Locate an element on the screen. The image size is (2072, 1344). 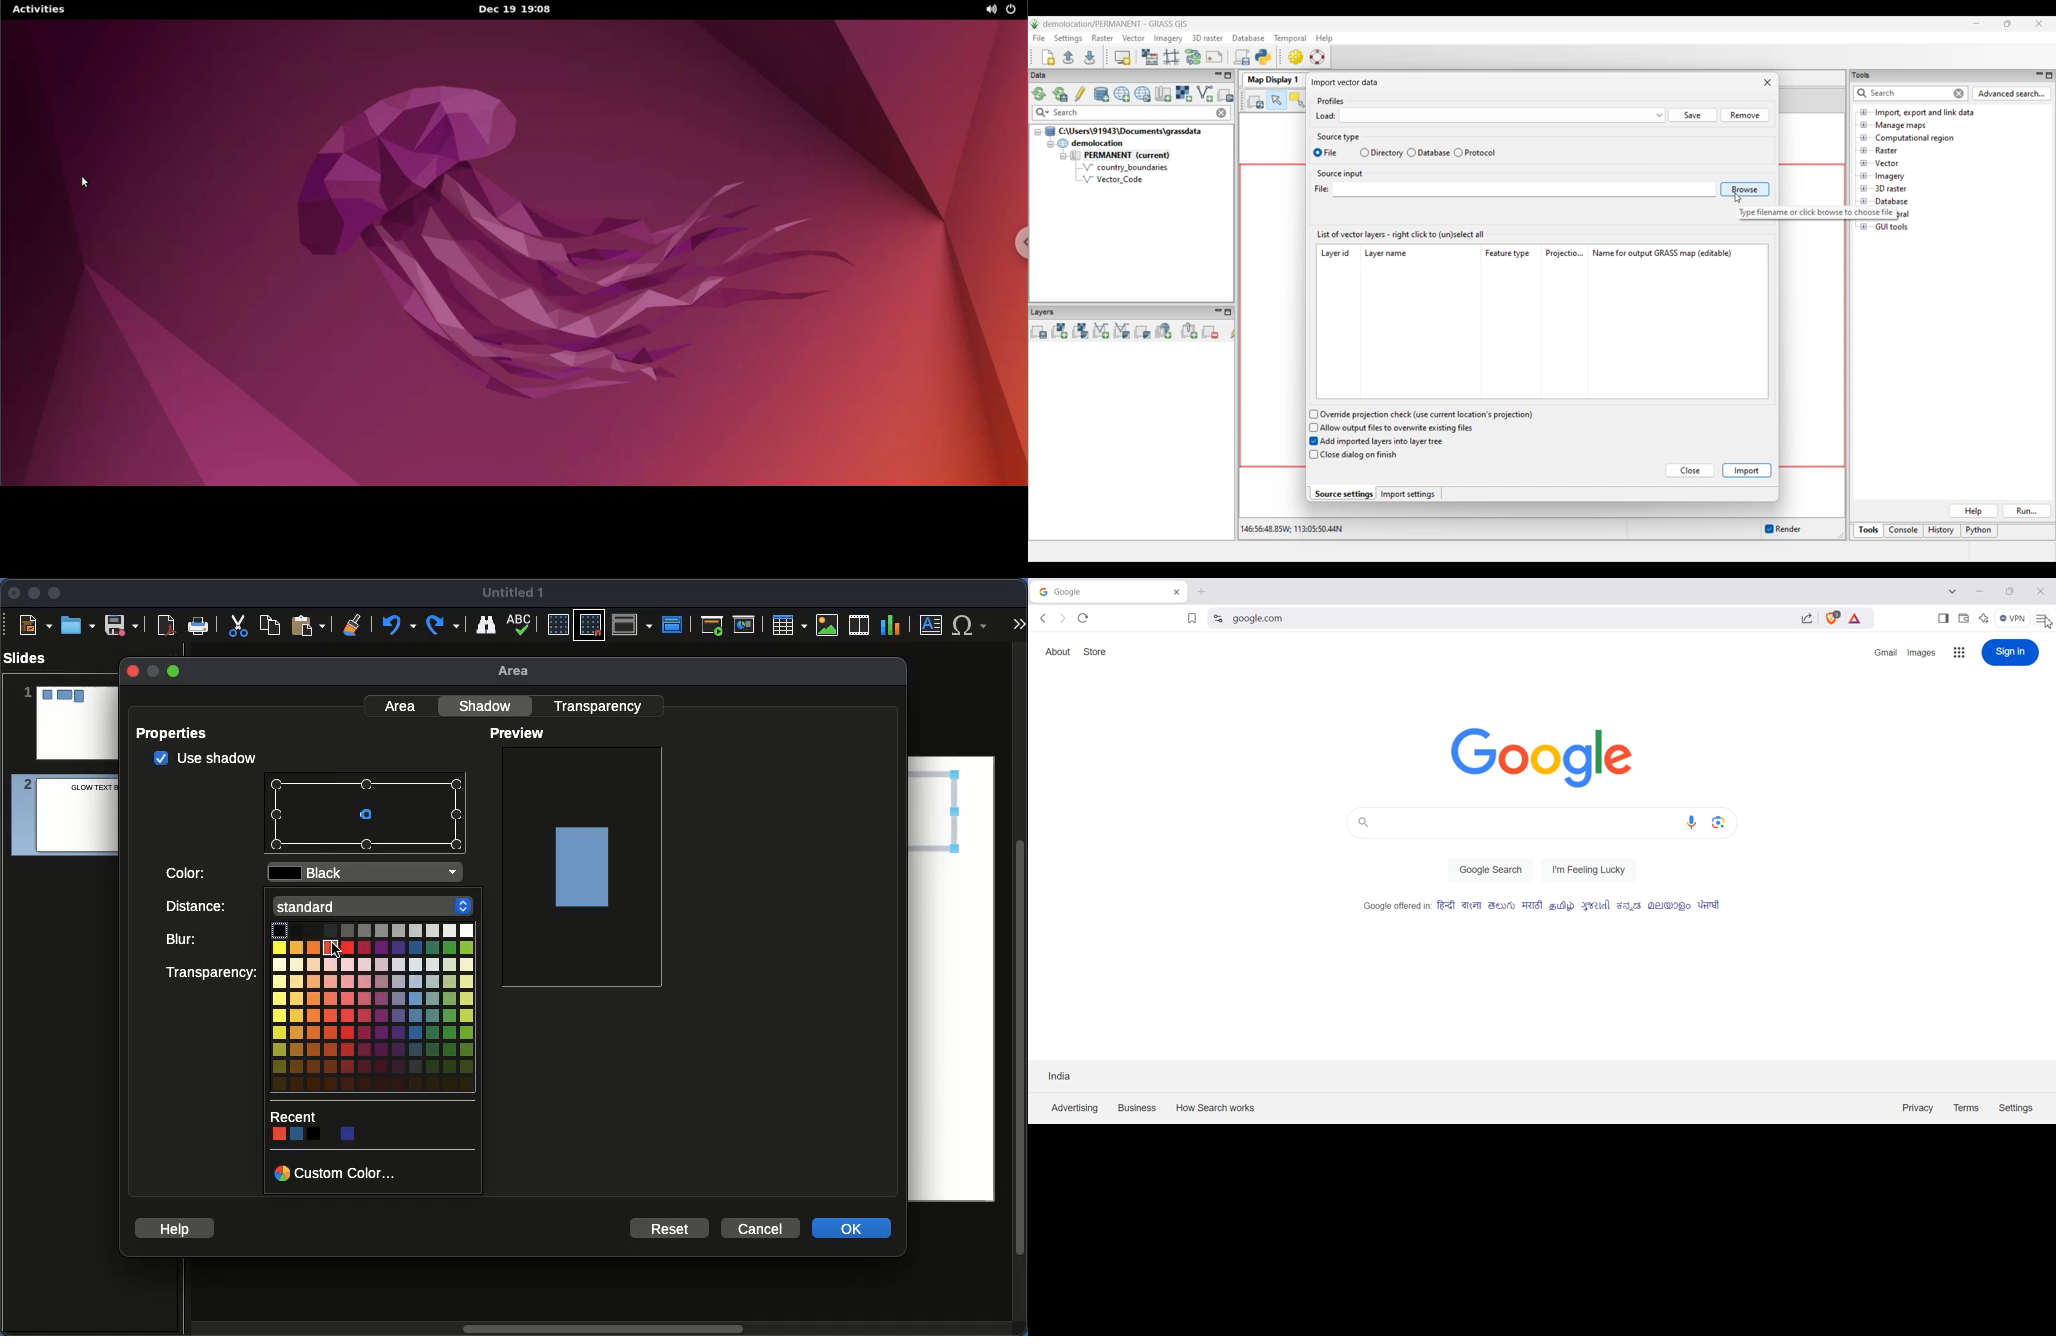
Export as PDF is located at coordinates (166, 626).